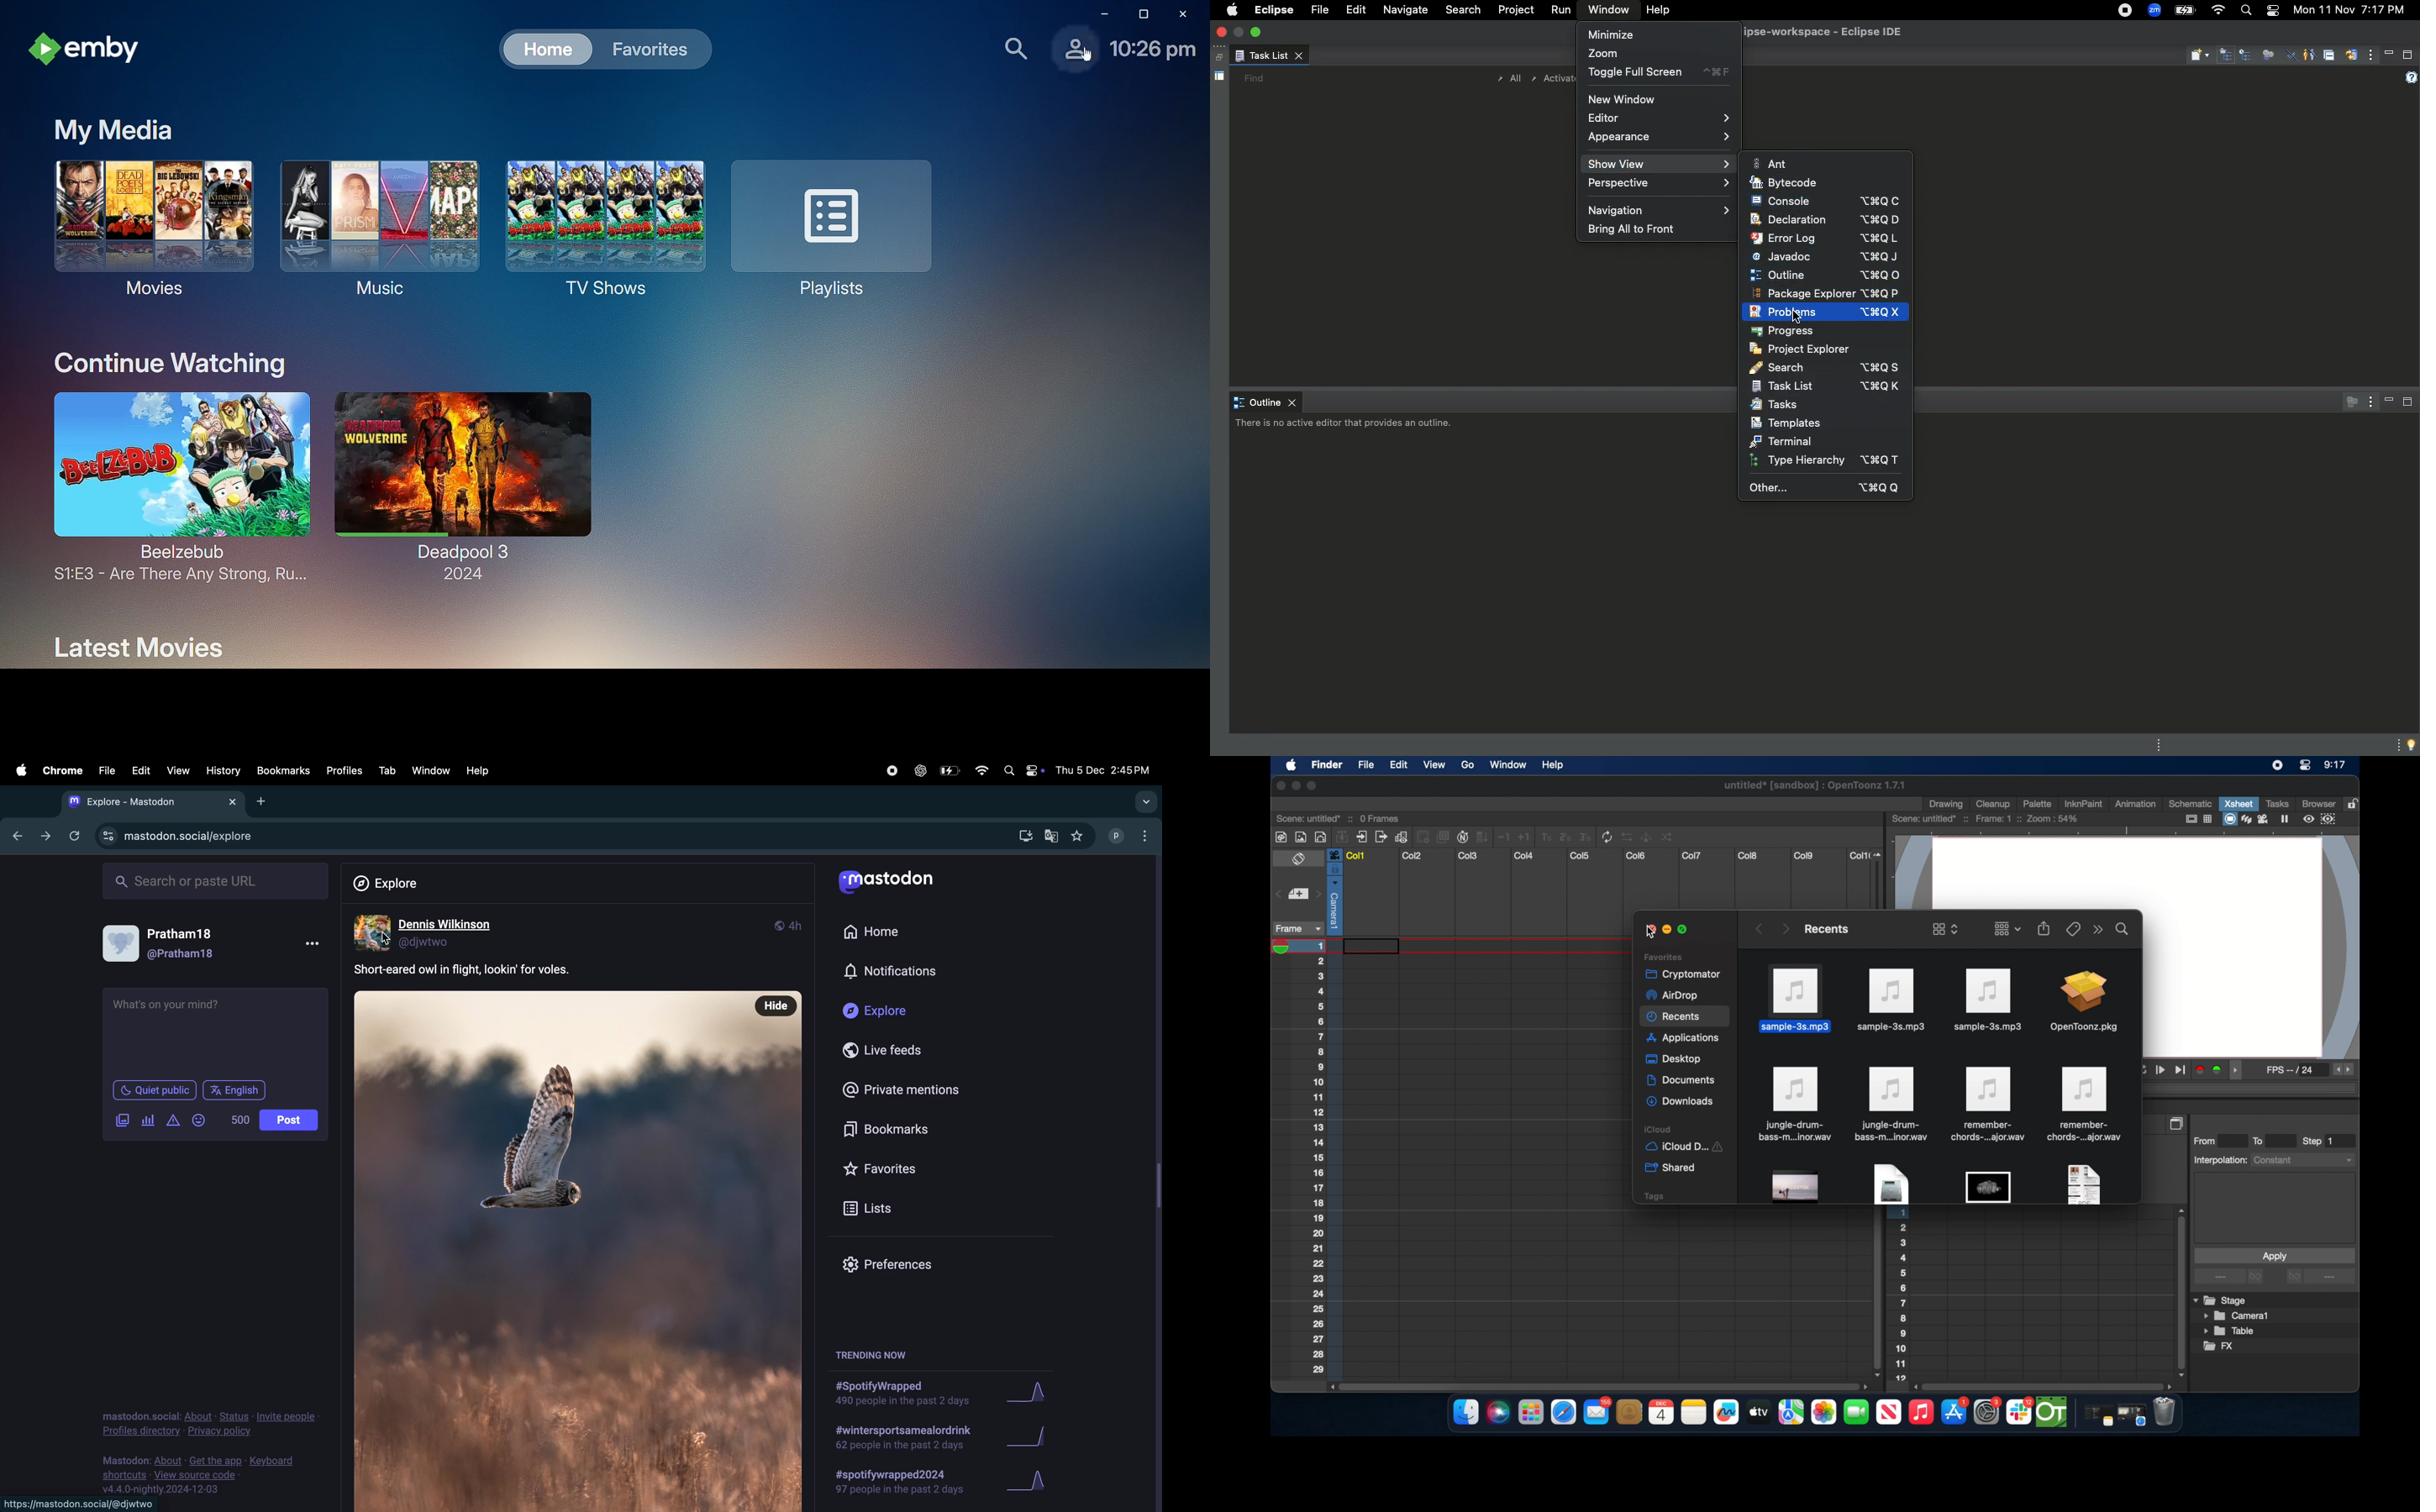  What do you see at coordinates (920, 772) in the screenshot?
I see `chatgpt` at bounding box center [920, 772].